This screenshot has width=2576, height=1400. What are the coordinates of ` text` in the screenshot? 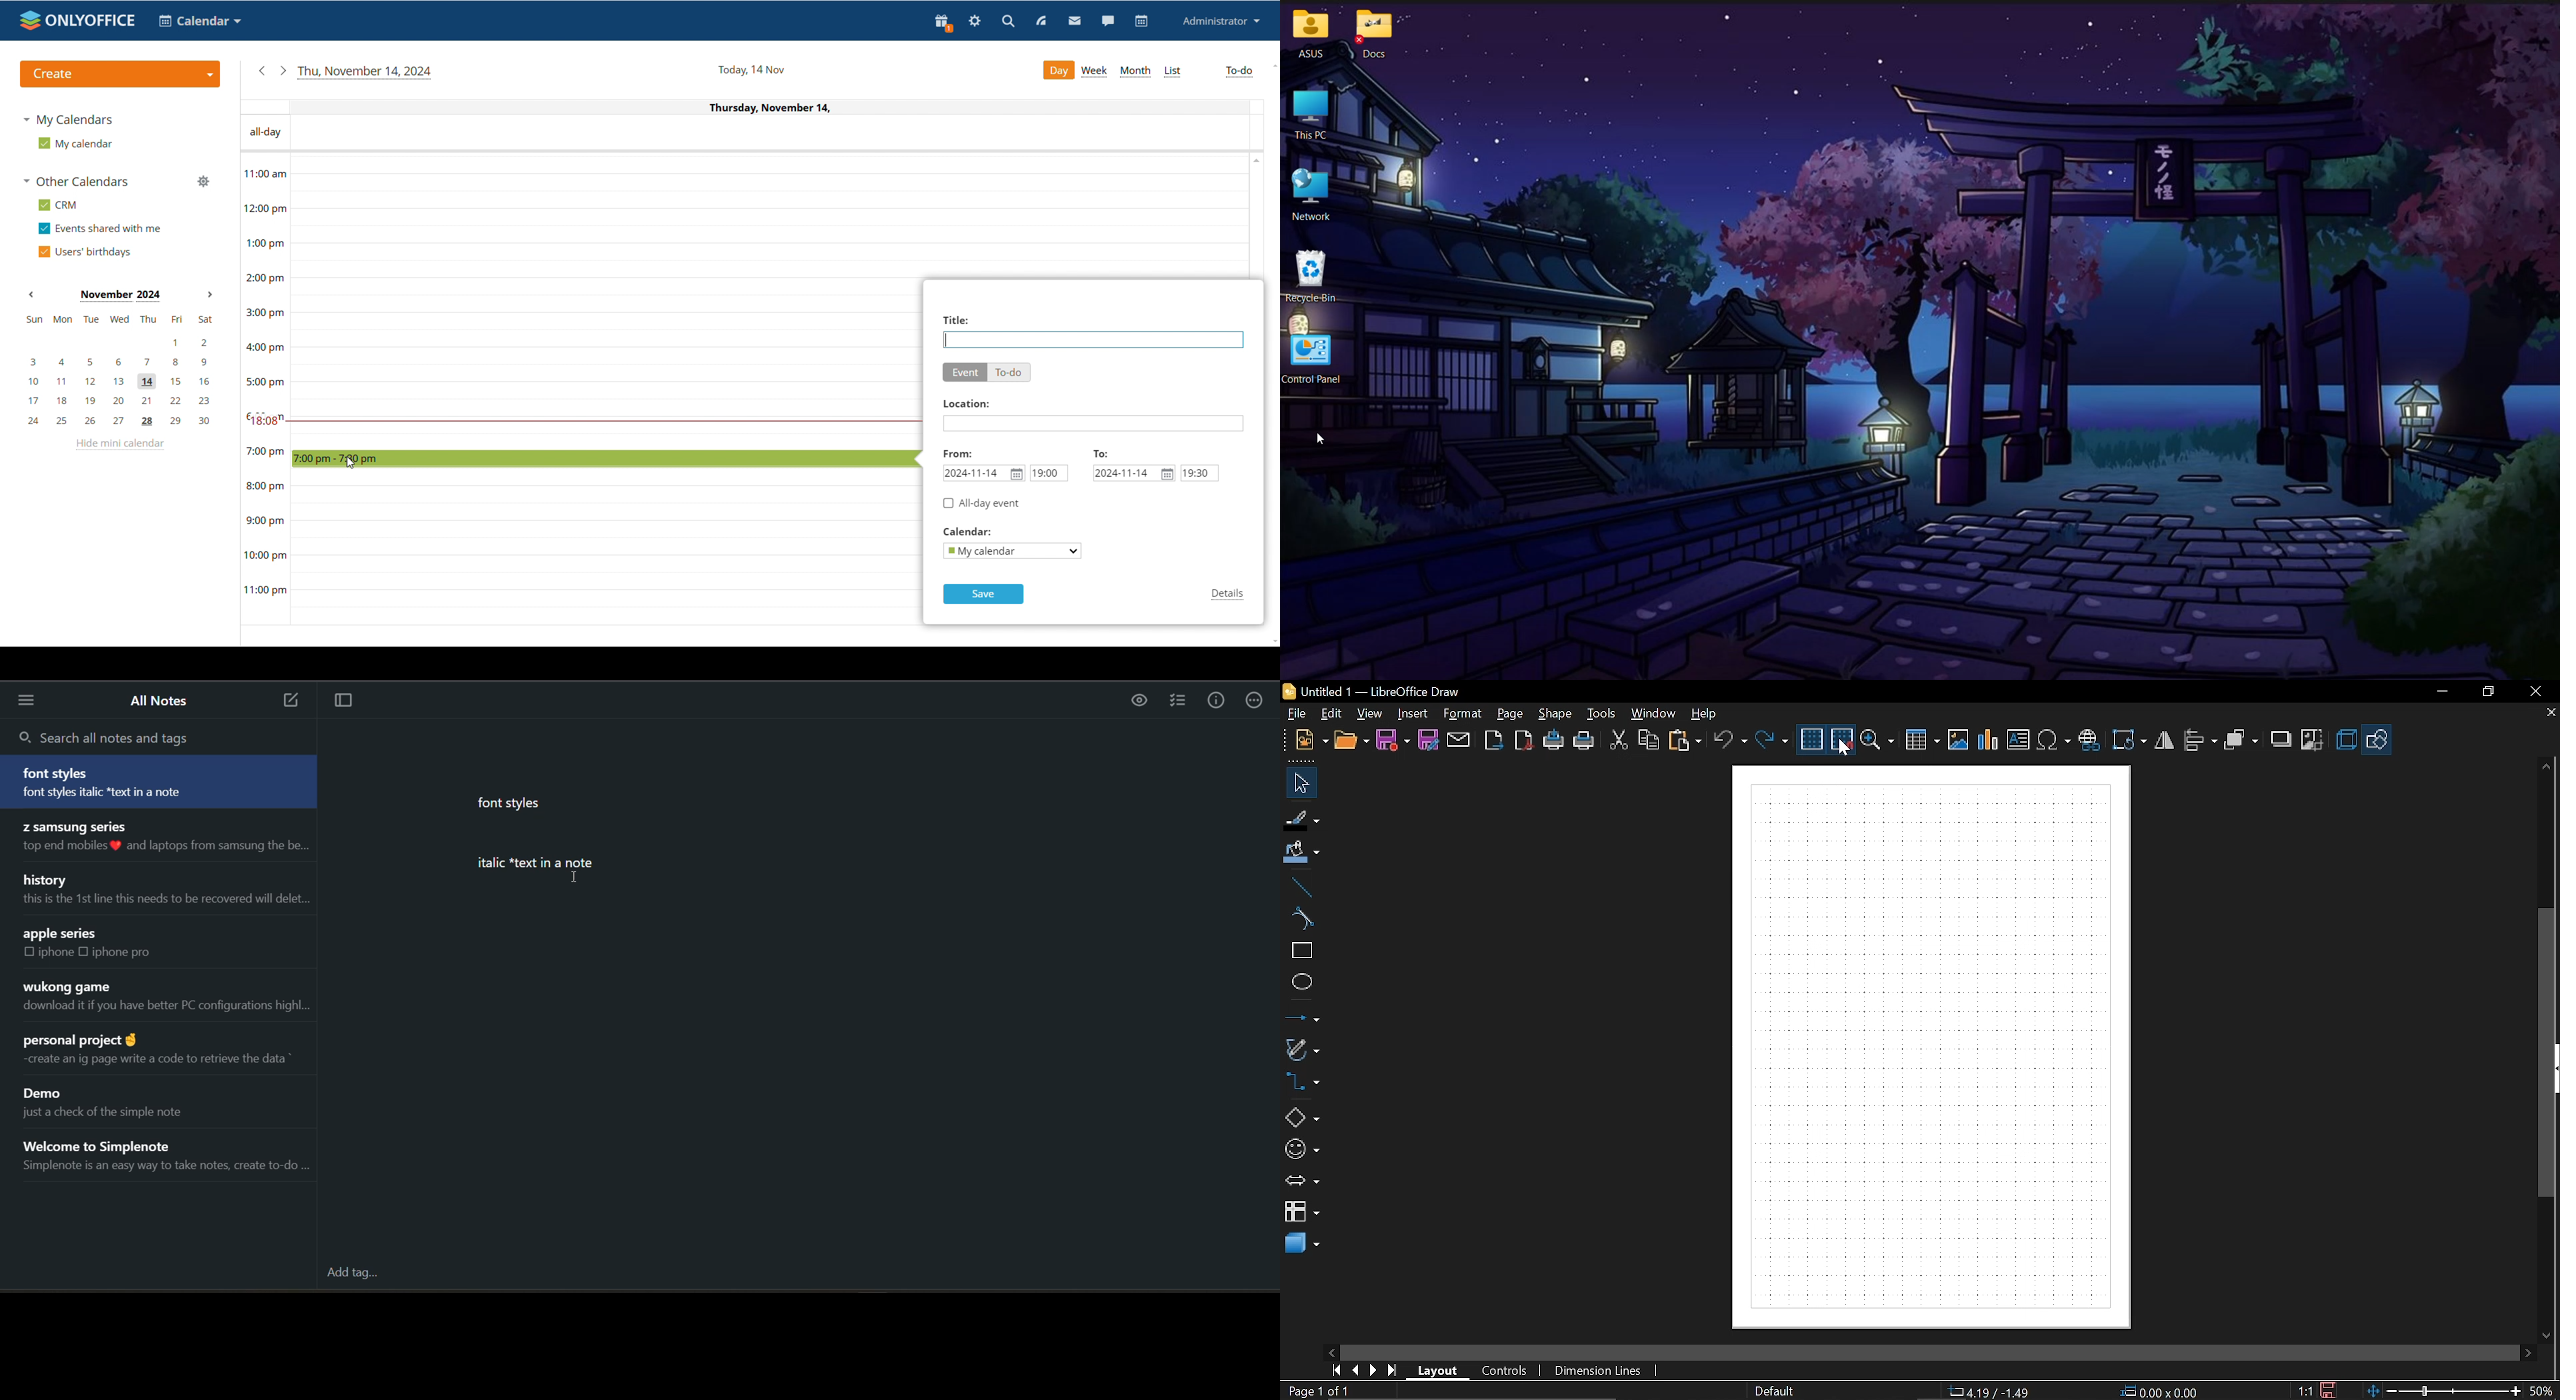 It's located at (2019, 740).